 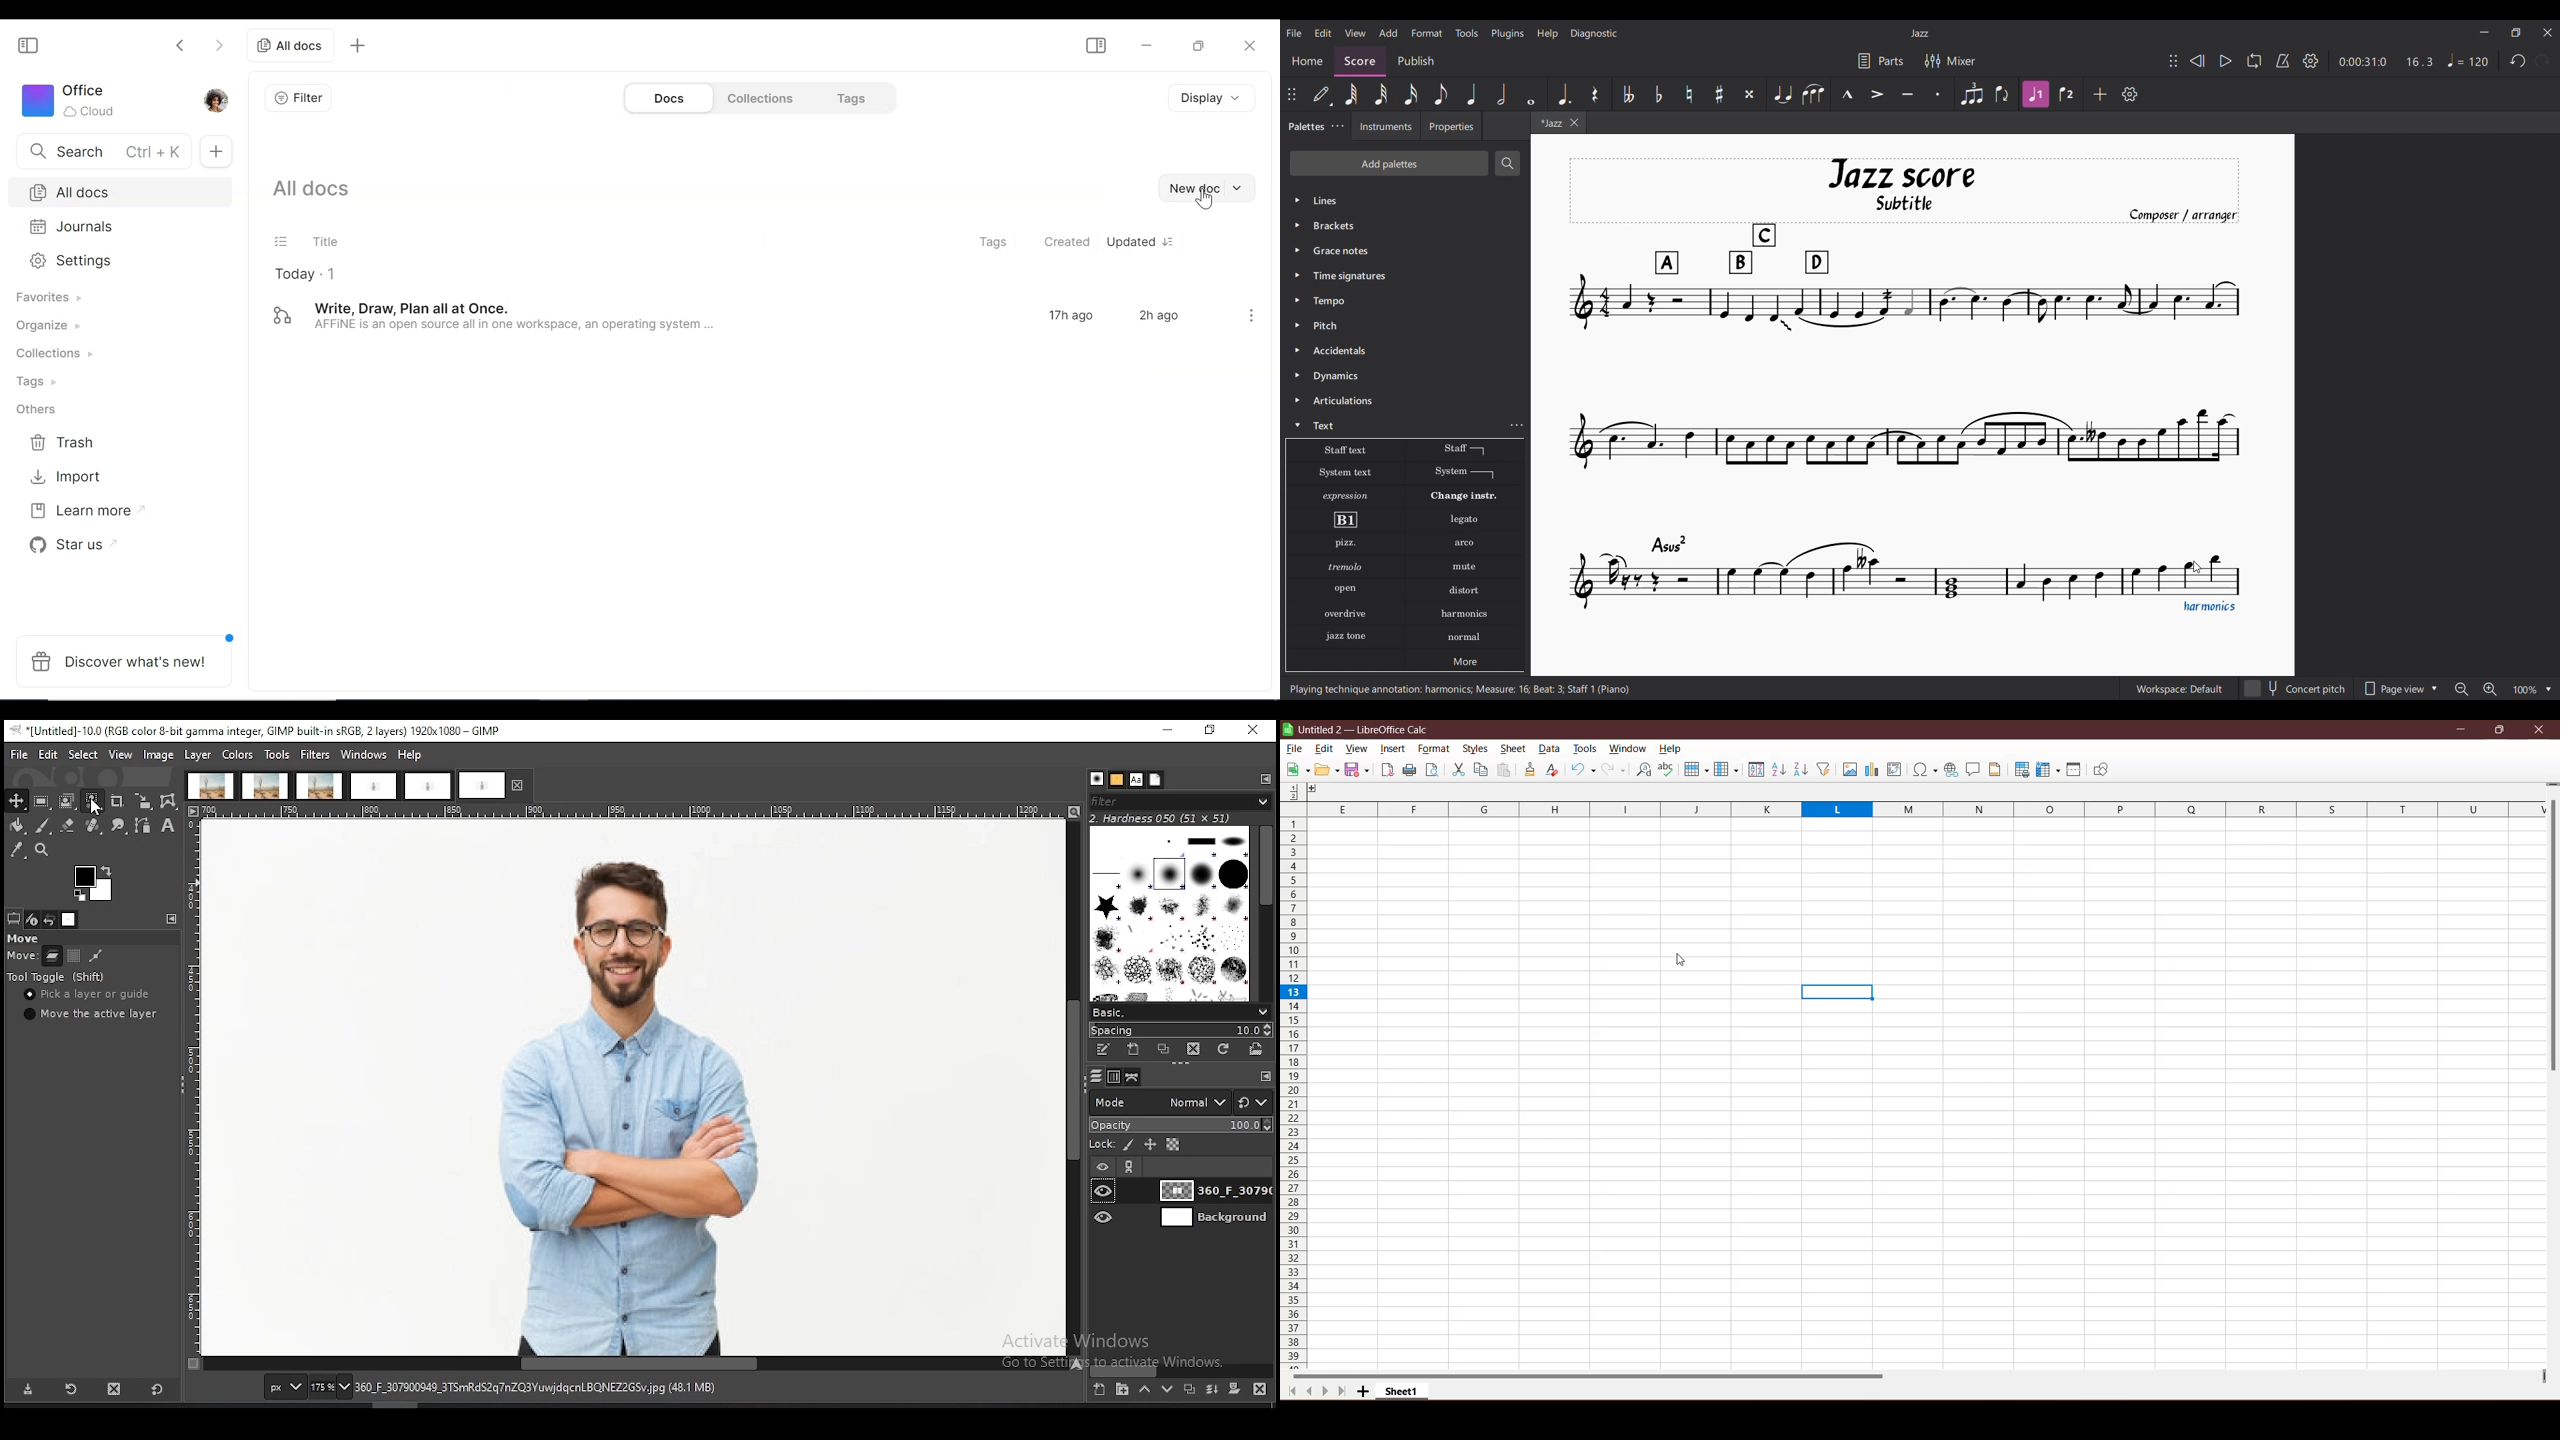 What do you see at coordinates (1695, 771) in the screenshot?
I see `Rows` at bounding box center [1695, 771].